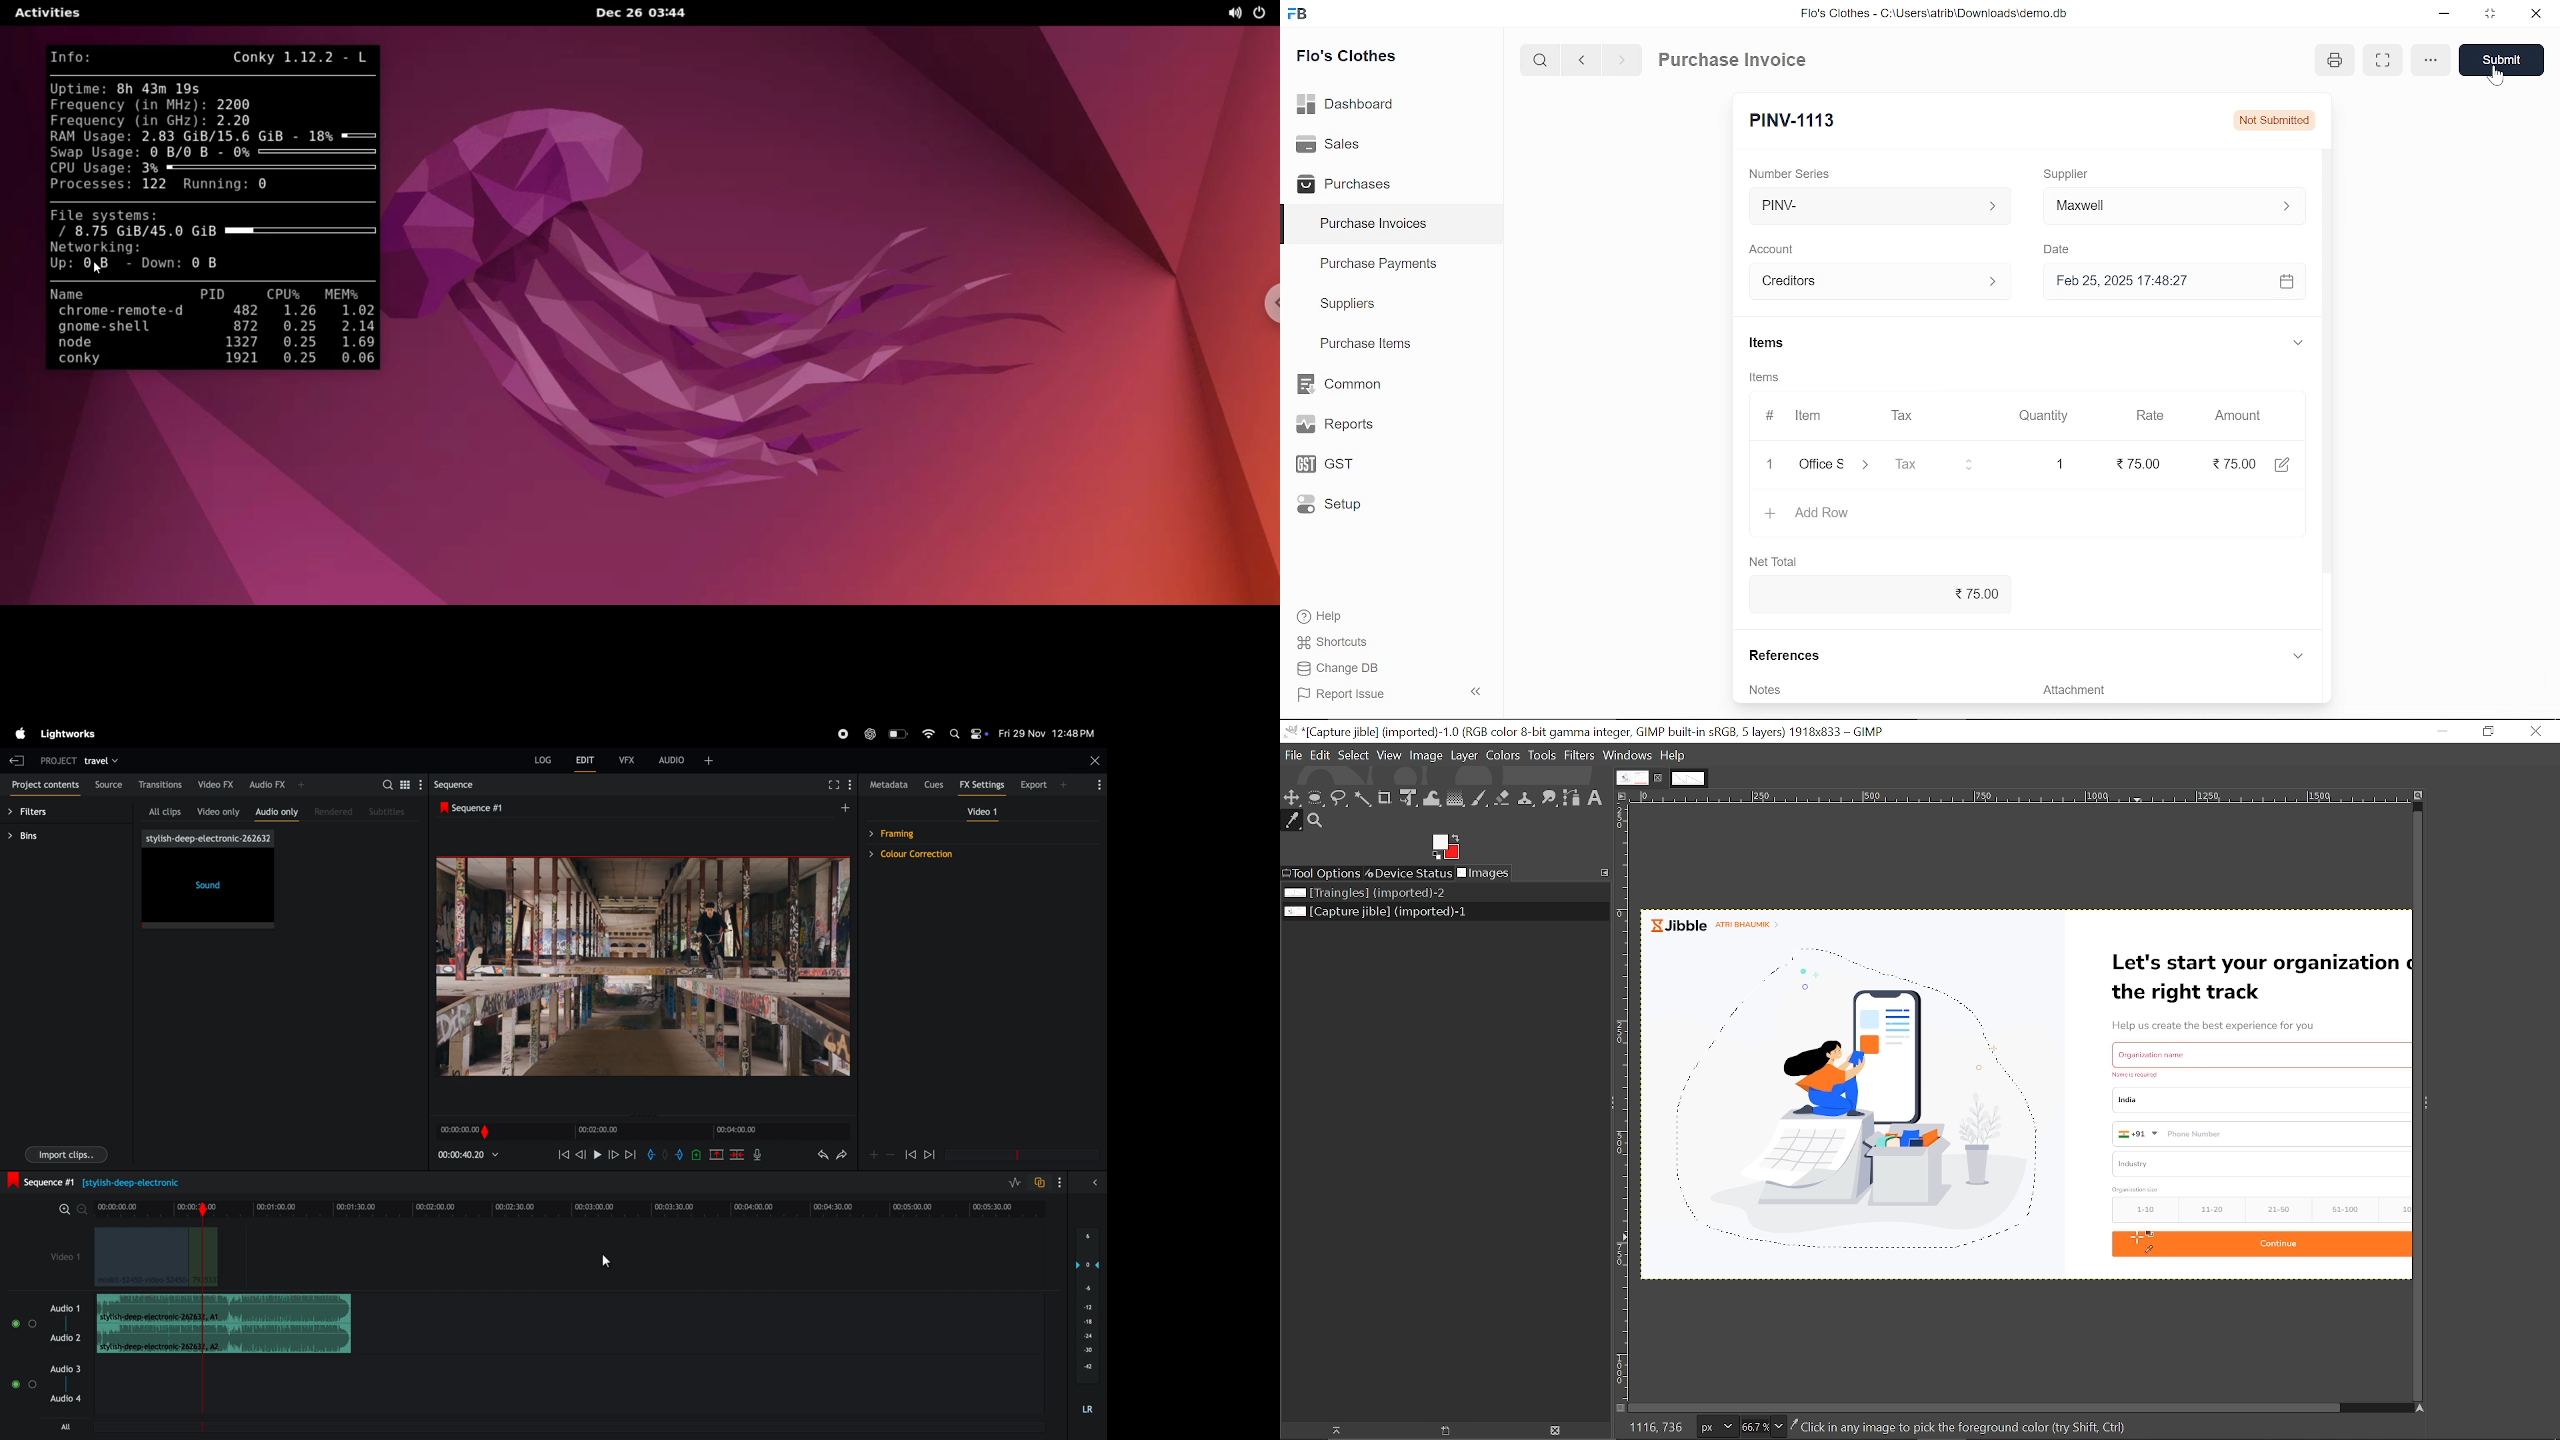 The height and width of the screenshot is (1456, 2576). What do you see at coordinates (1736, 62) in the screenshot?
I see `Purchase Invoice` at bounding box center [1736, 62].